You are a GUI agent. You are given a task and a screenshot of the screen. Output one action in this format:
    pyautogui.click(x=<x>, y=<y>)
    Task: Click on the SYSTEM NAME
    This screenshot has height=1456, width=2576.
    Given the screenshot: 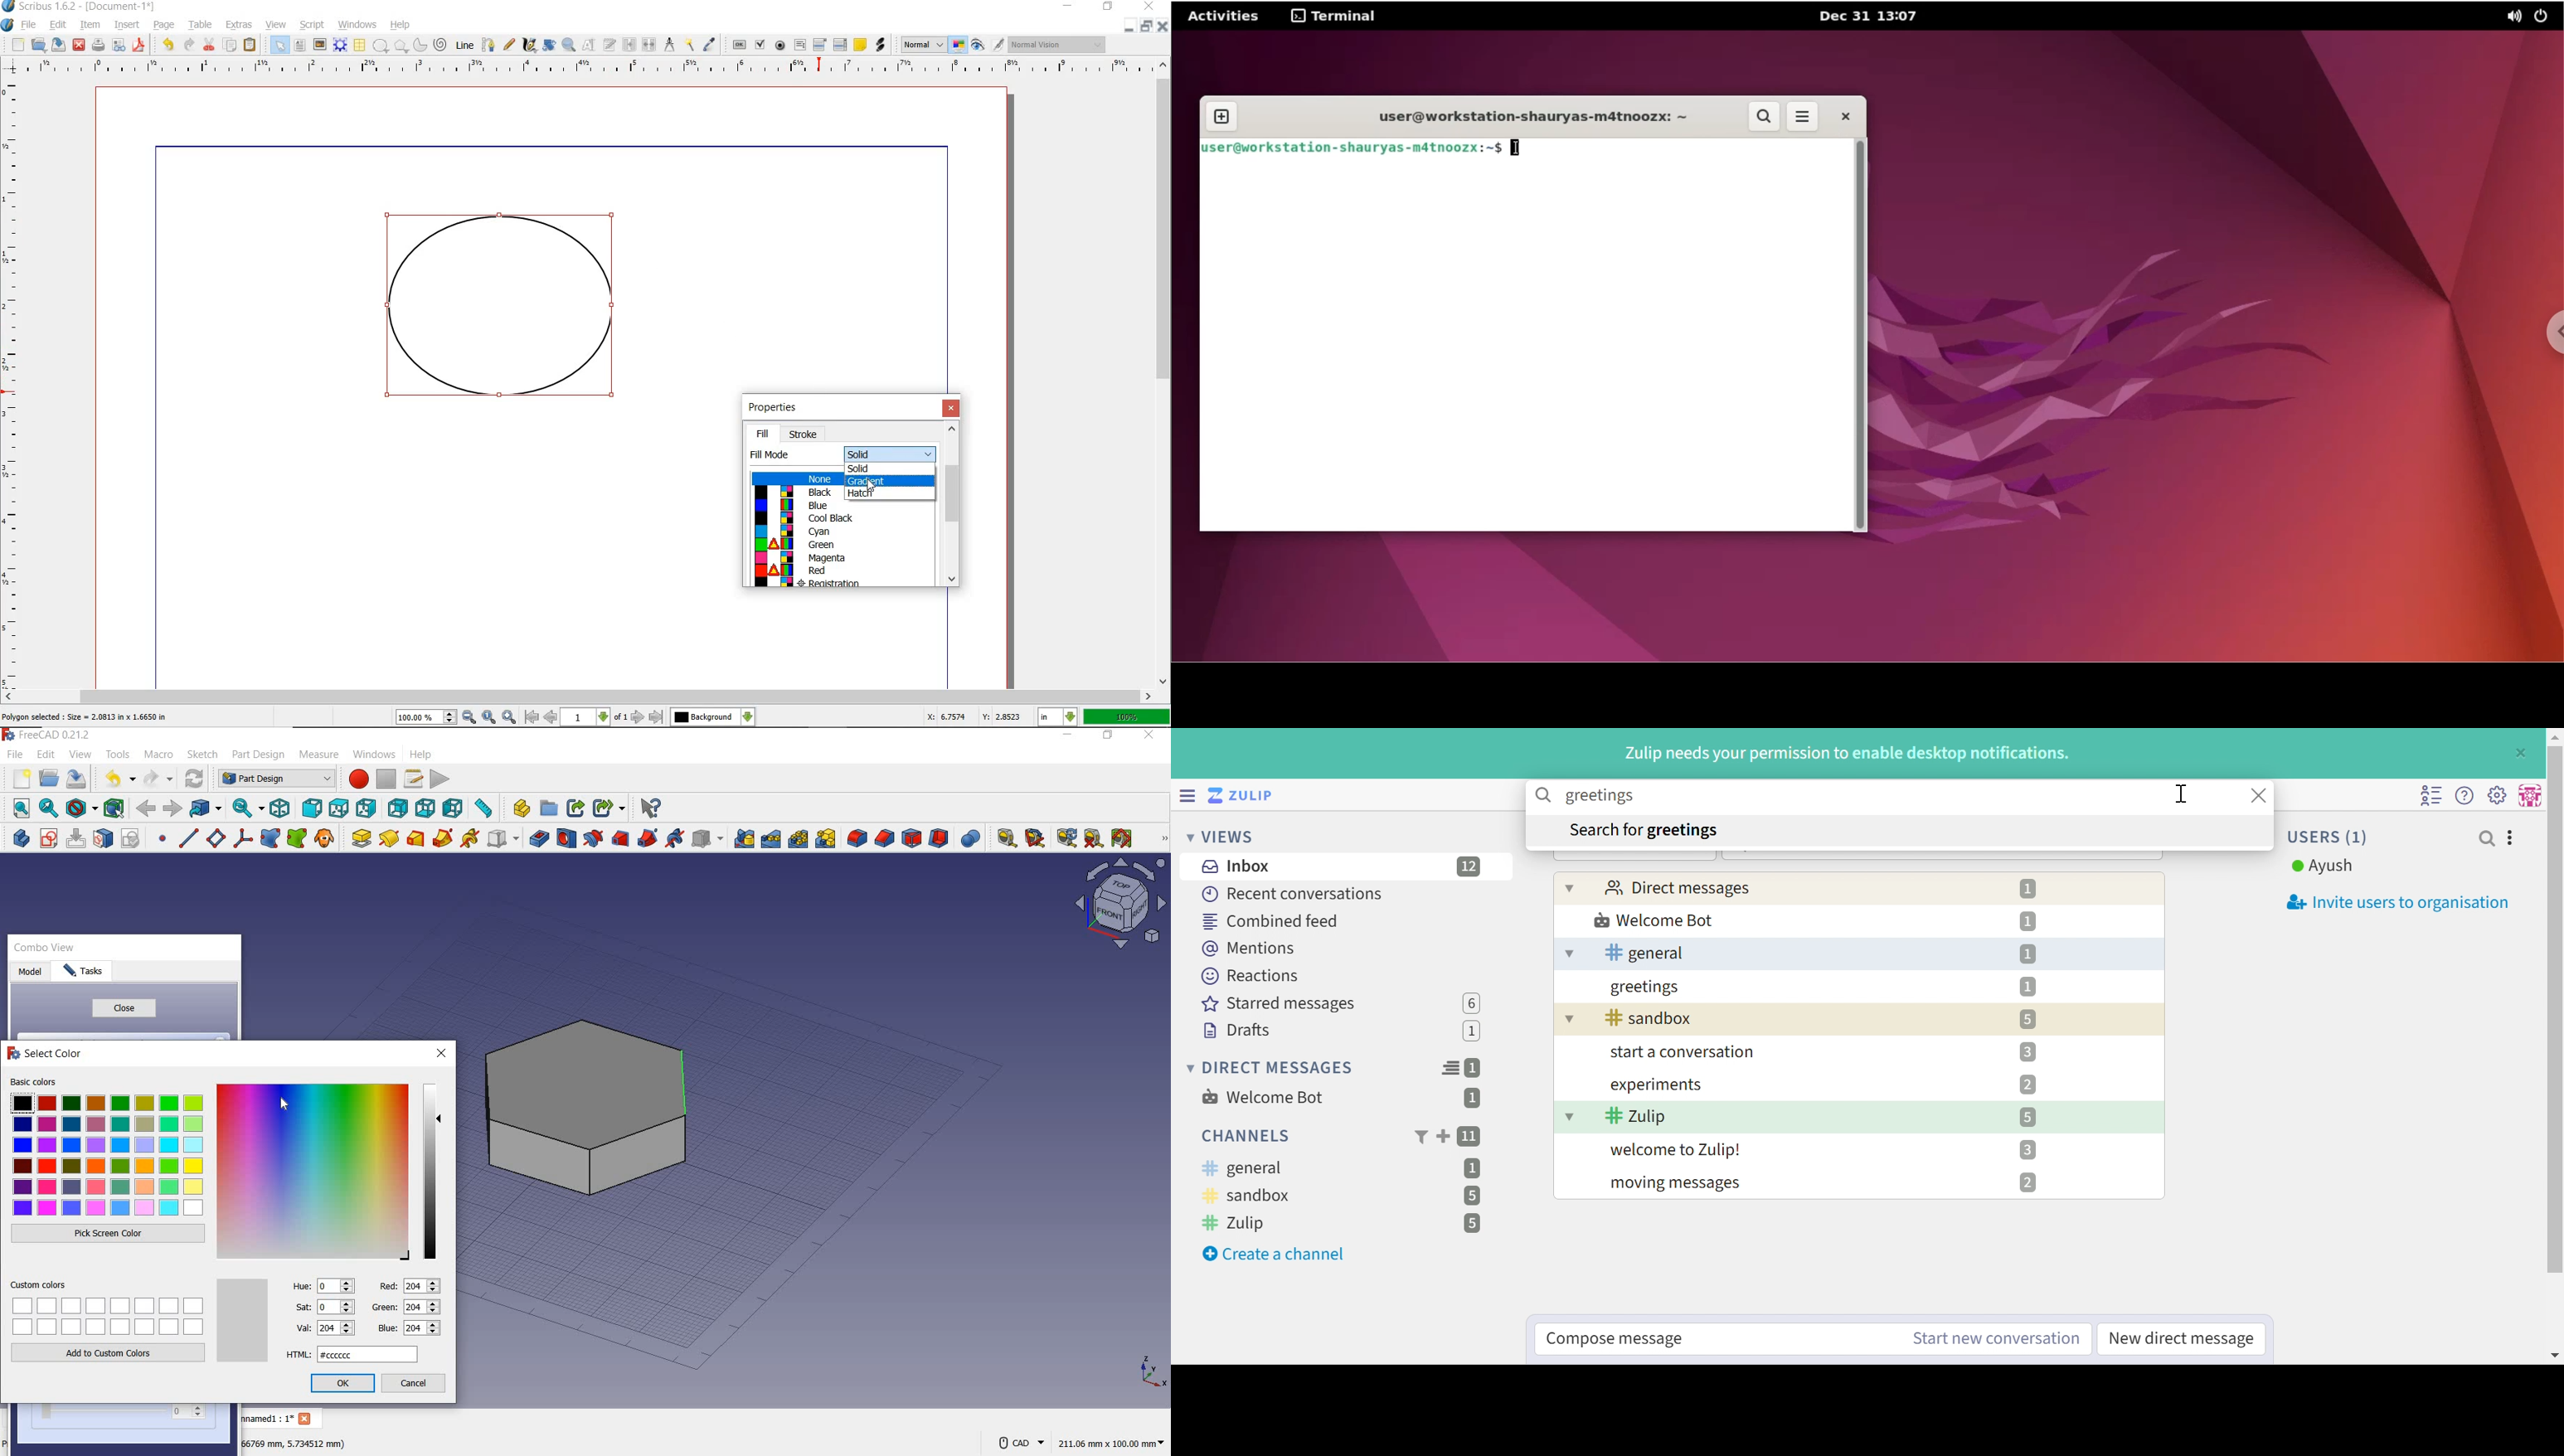 What is the action you would take?
    pyautogui.click(x=80, y=6)
    